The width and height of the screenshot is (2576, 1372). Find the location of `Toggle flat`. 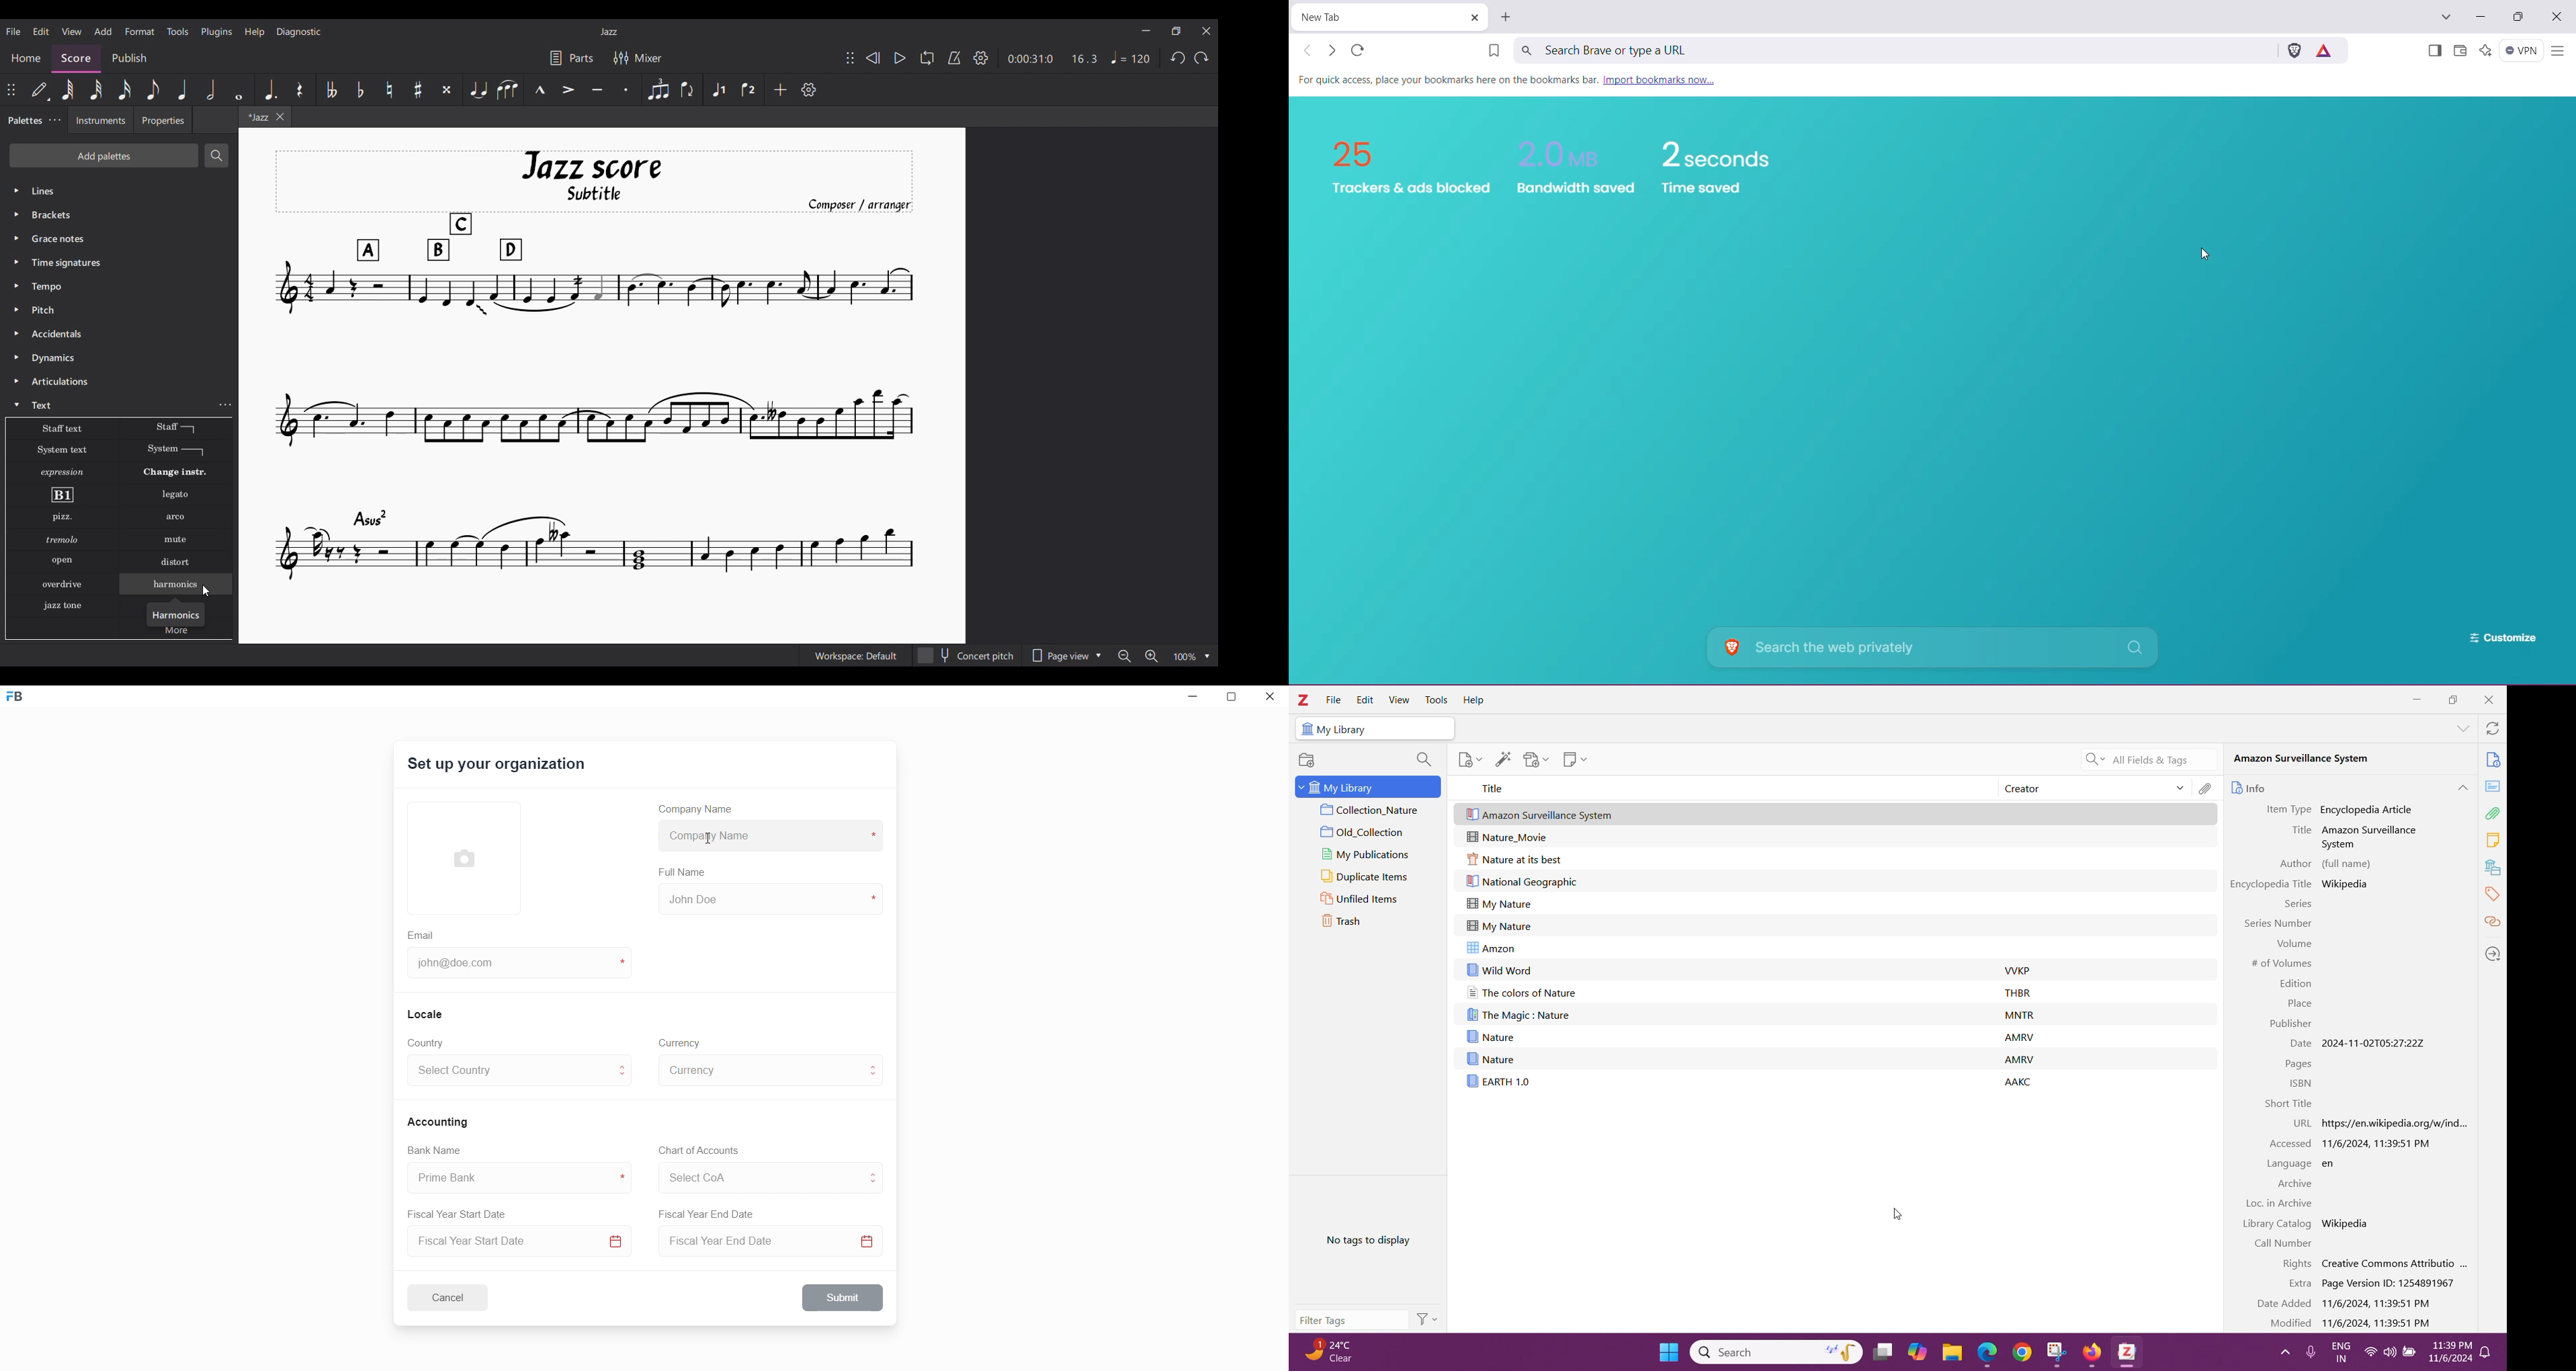

Toggle flat is located at coordinates (360, 89).